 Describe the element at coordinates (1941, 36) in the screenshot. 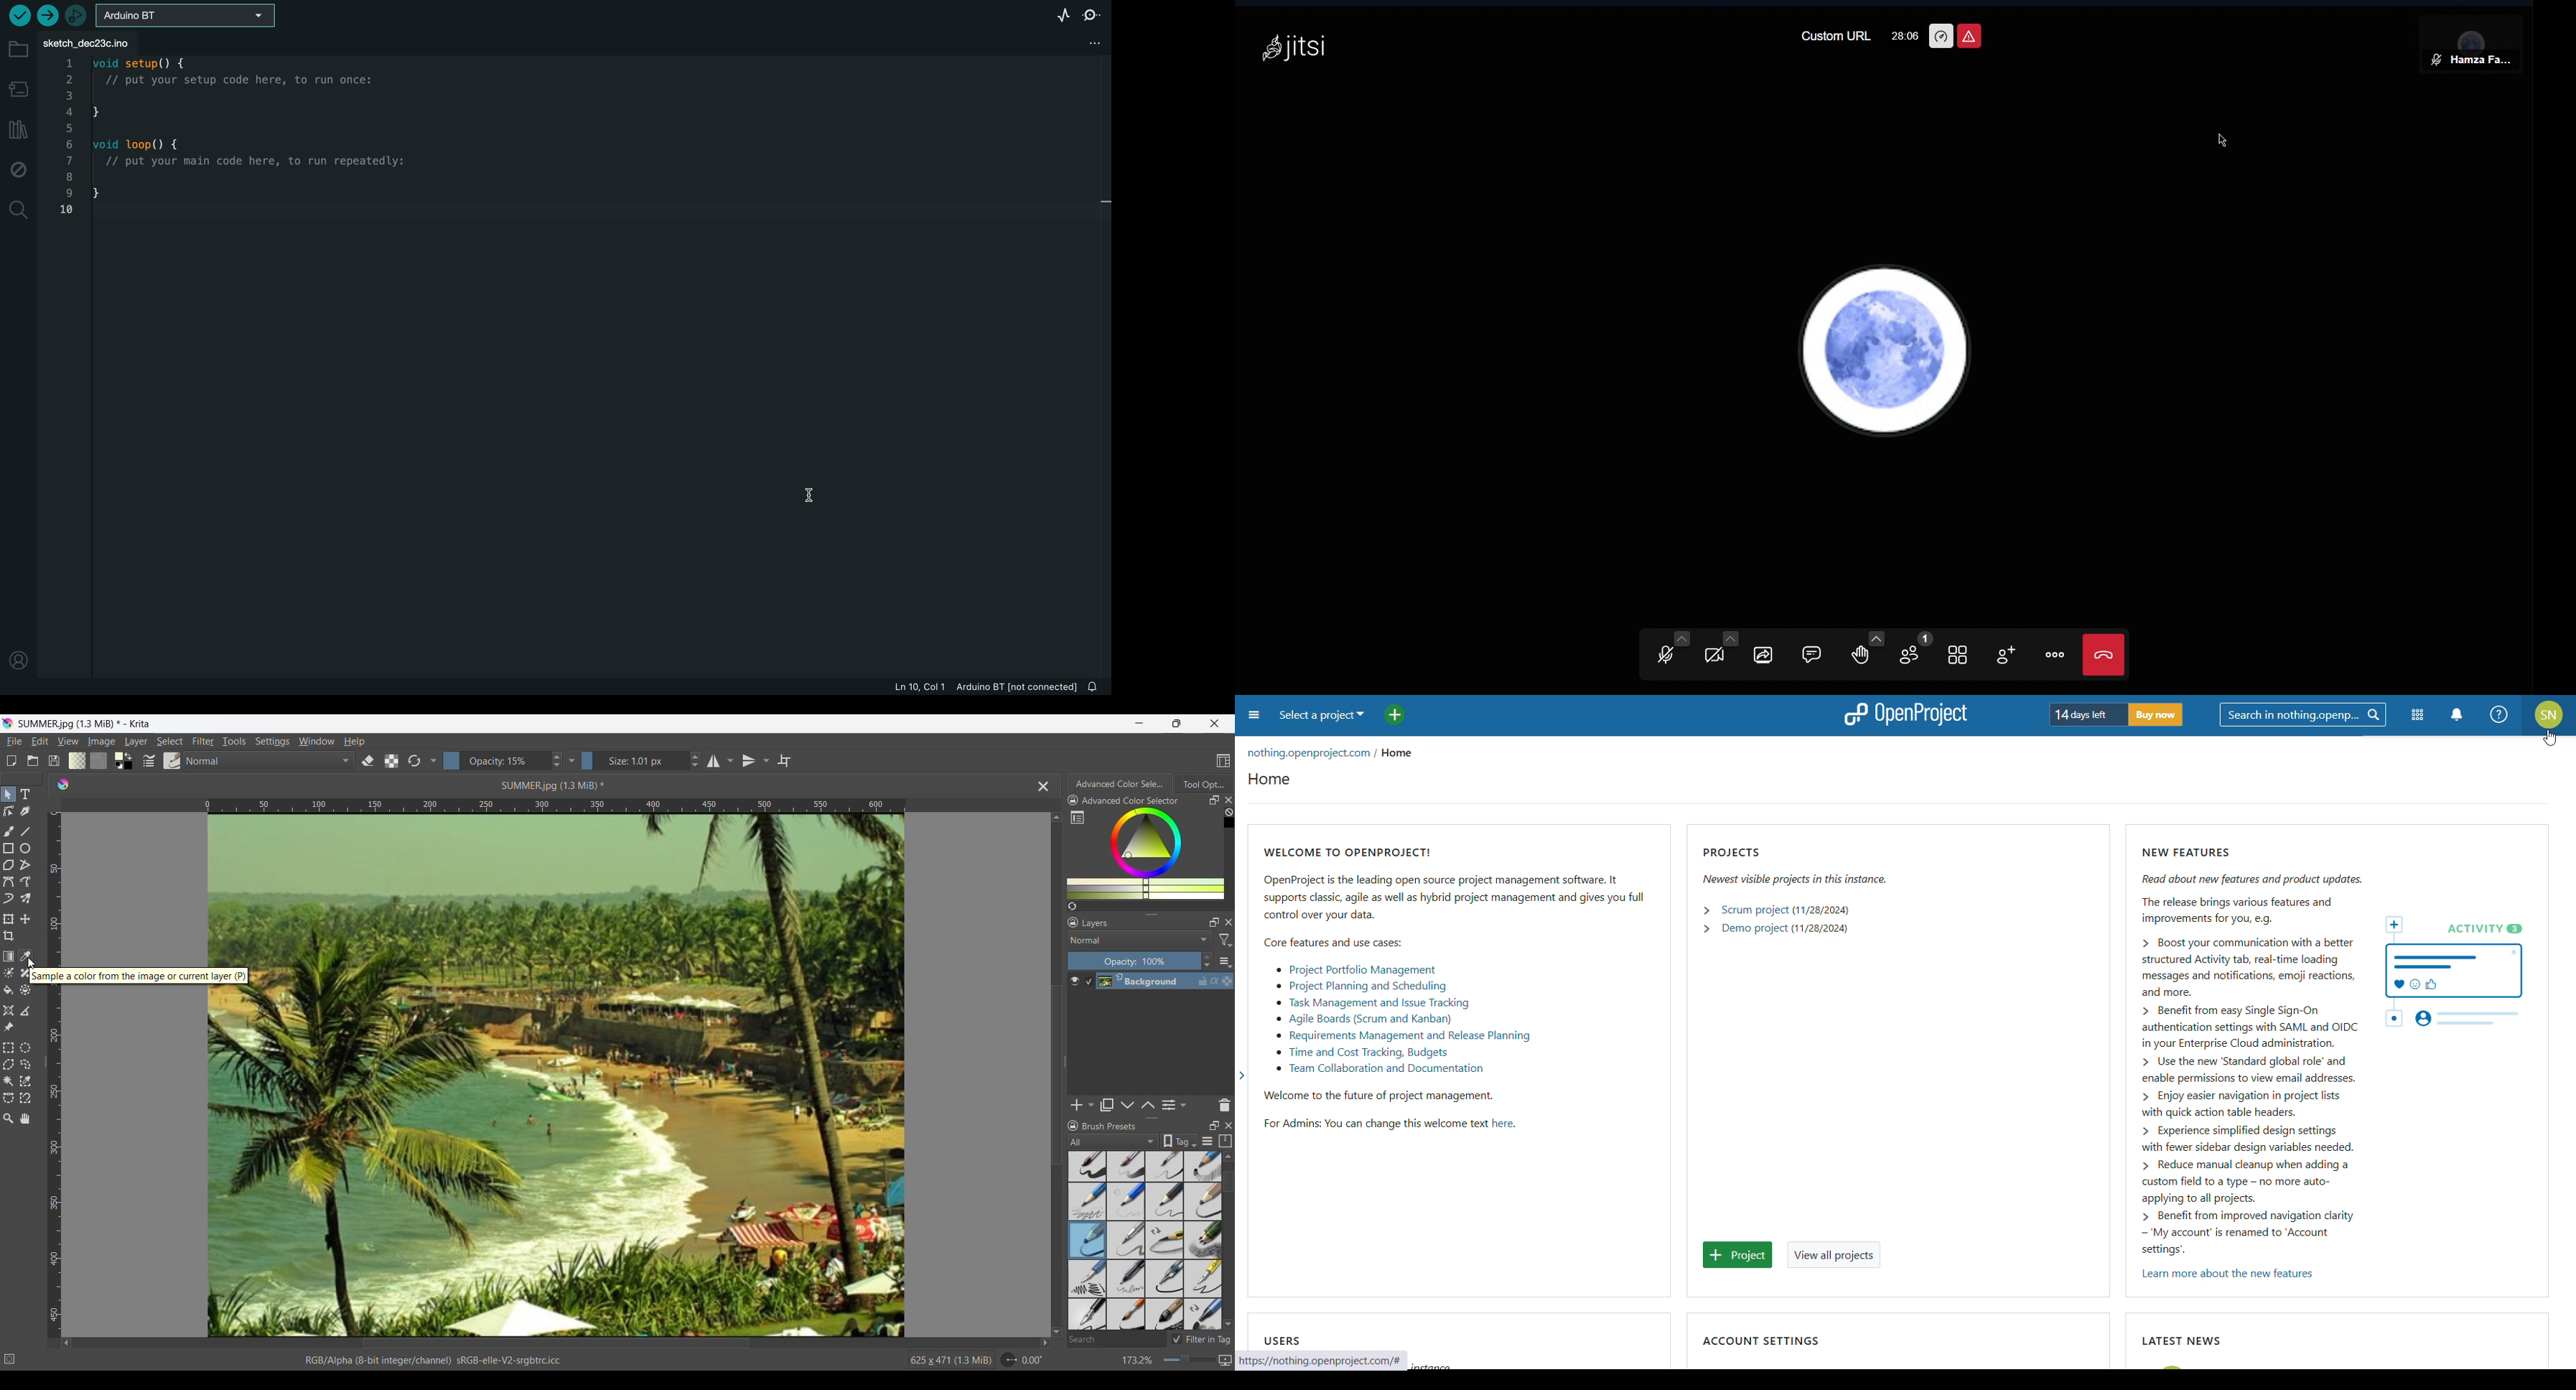

I see `Performance Settings` at that location.